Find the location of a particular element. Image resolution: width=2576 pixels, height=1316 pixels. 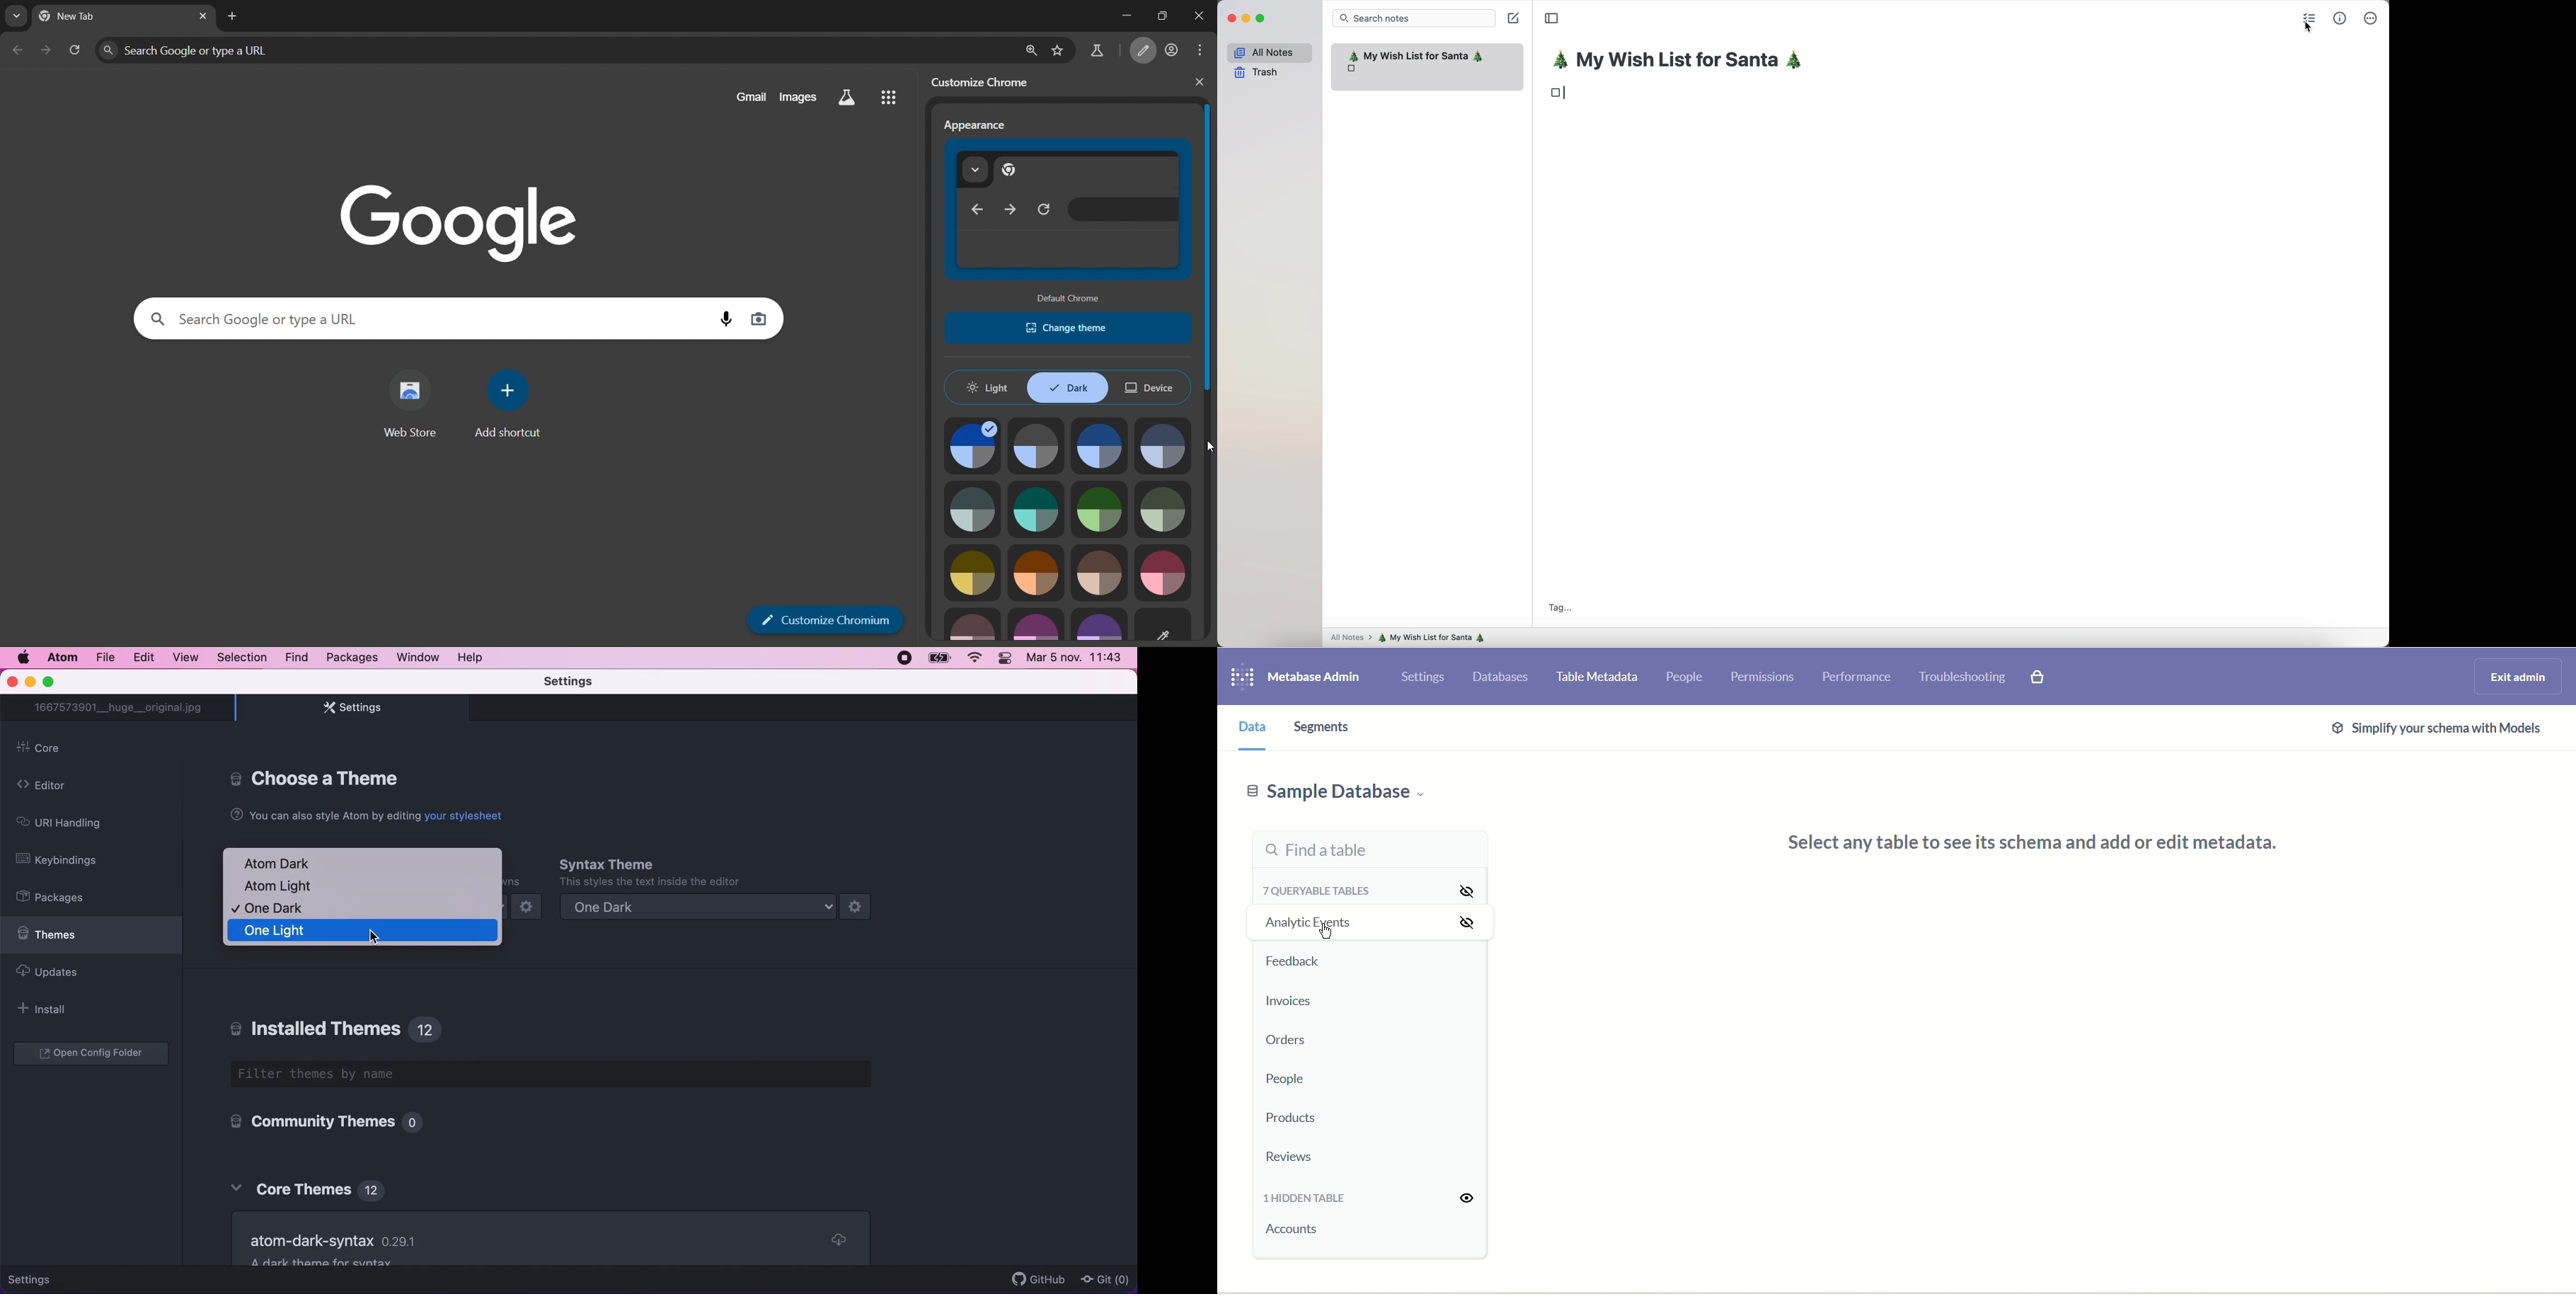

checkbox is located at coordinates (1559, 94).